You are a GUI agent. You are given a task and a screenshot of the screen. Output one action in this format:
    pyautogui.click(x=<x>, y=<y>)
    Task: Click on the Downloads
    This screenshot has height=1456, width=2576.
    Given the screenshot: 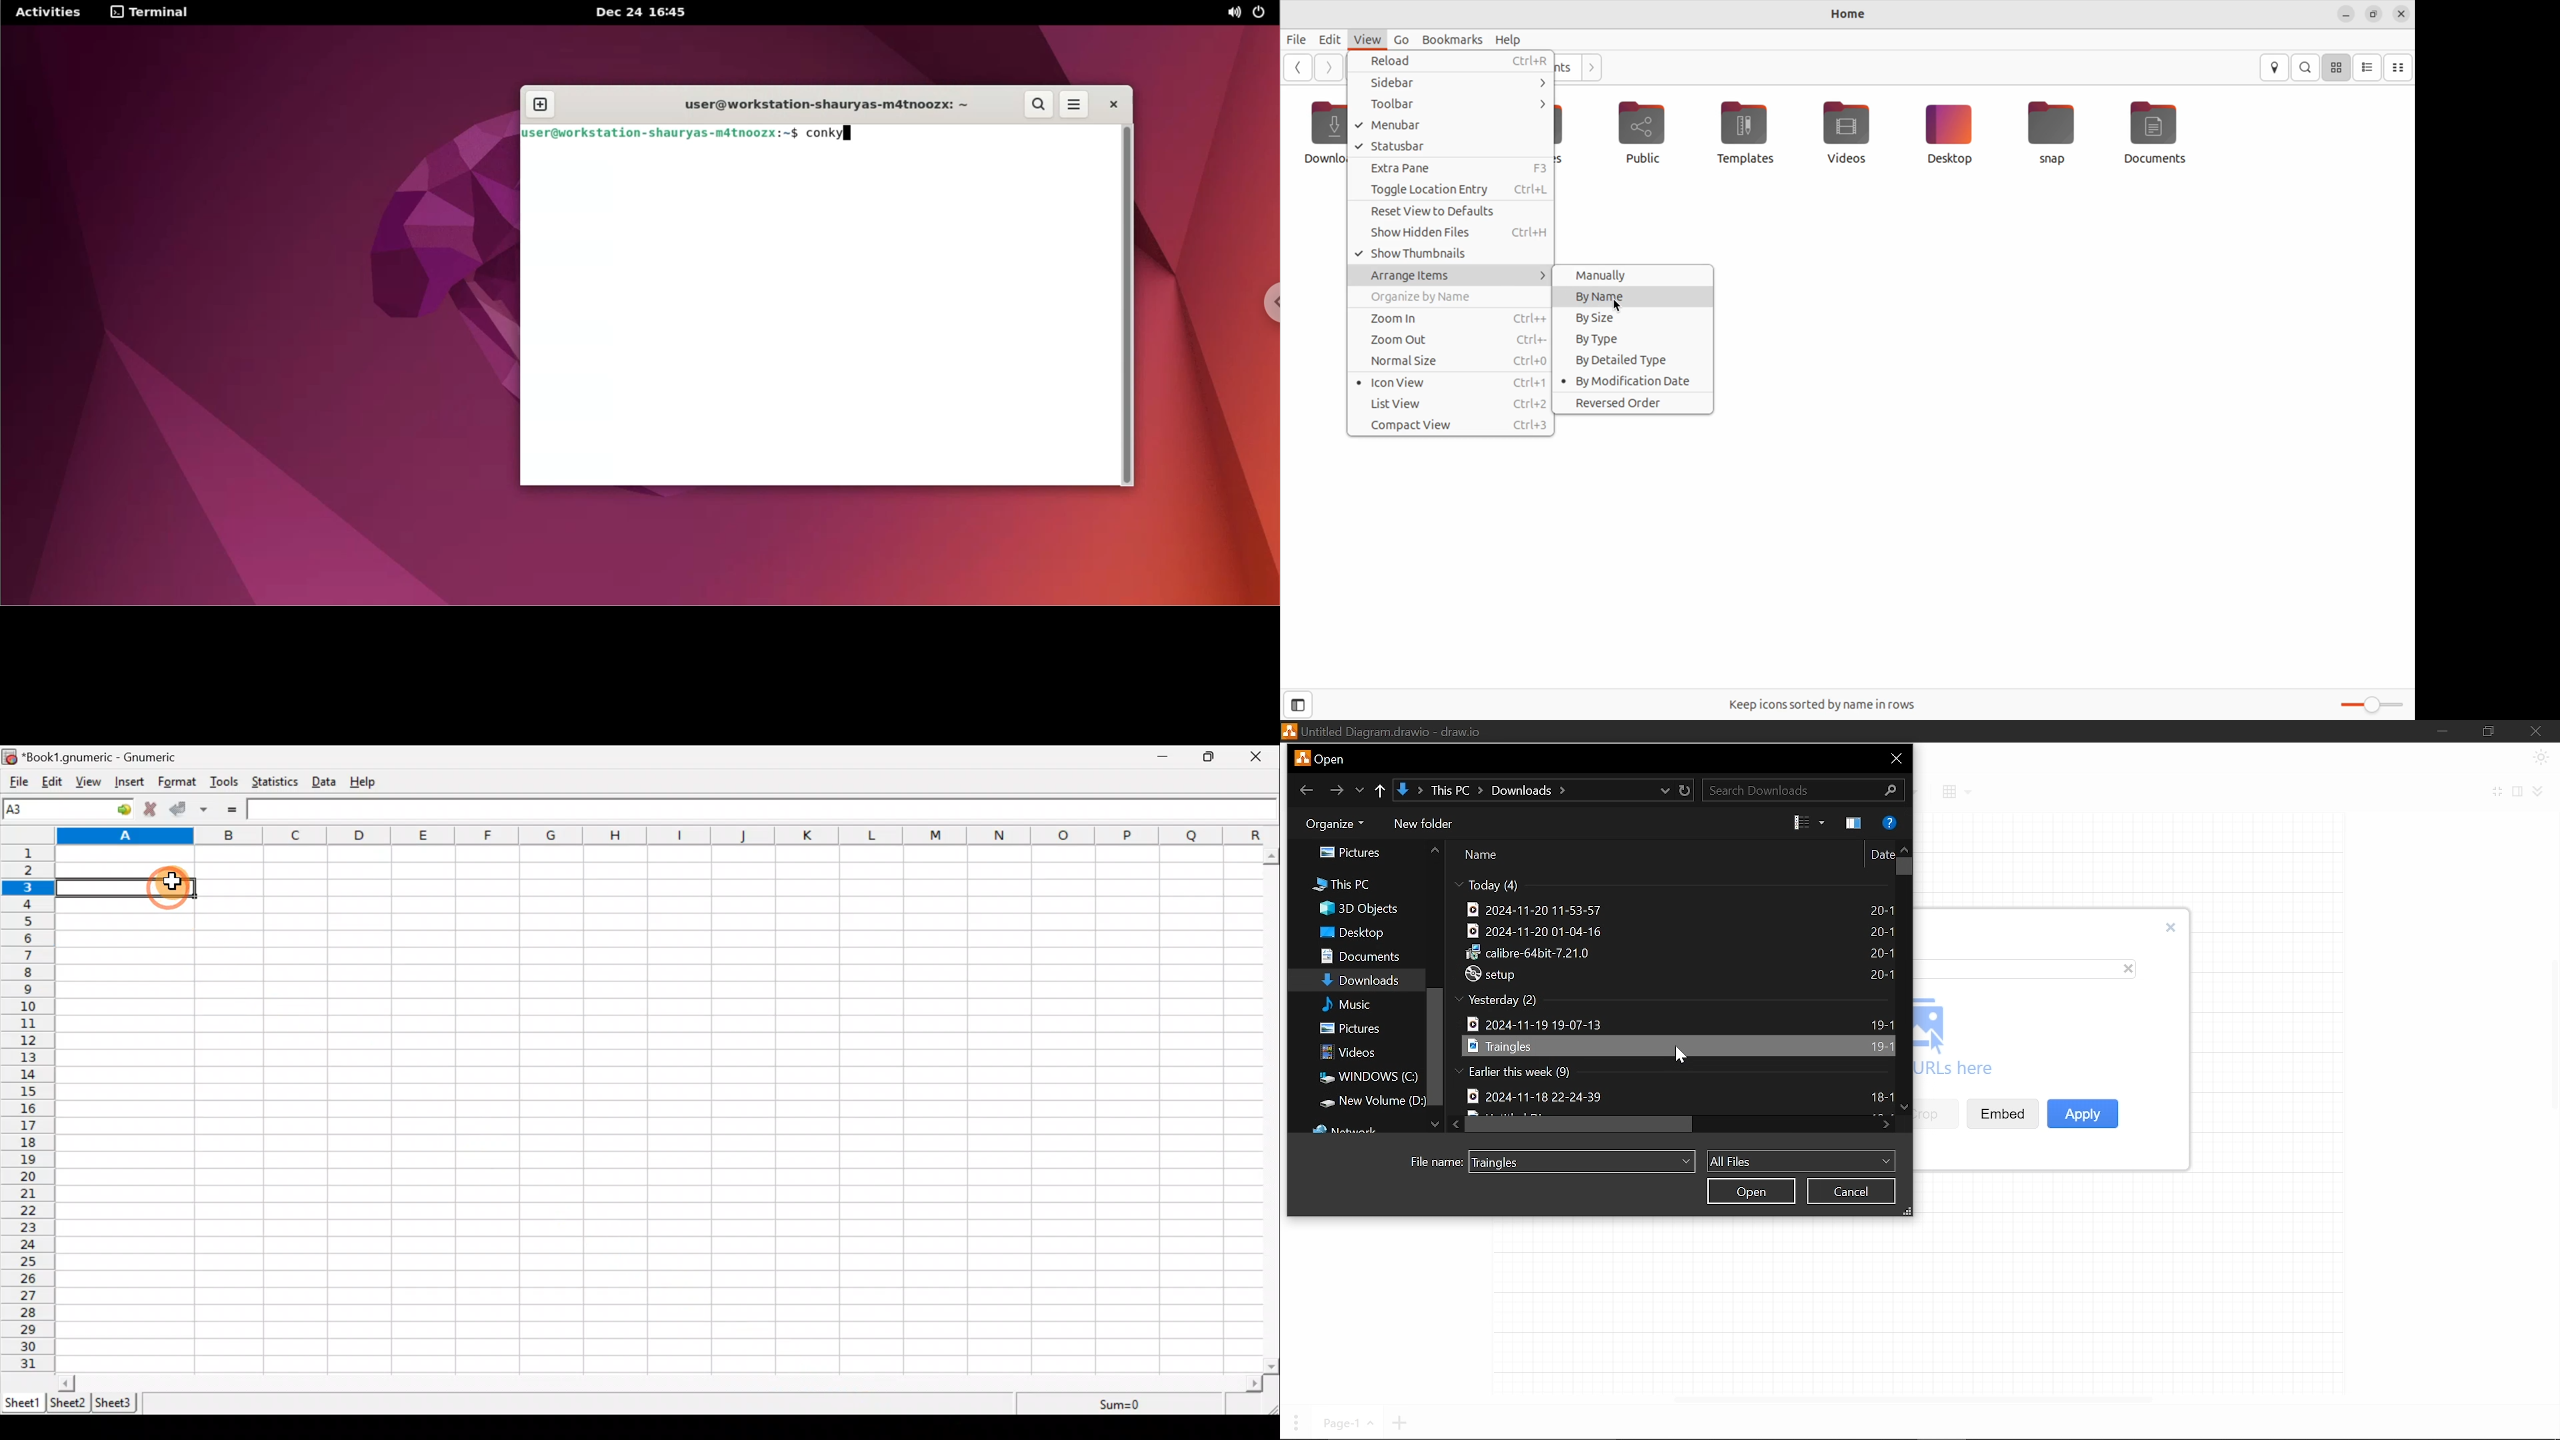 What is the action you would take?
    pyautogui.click(x=1357, y=981)
    